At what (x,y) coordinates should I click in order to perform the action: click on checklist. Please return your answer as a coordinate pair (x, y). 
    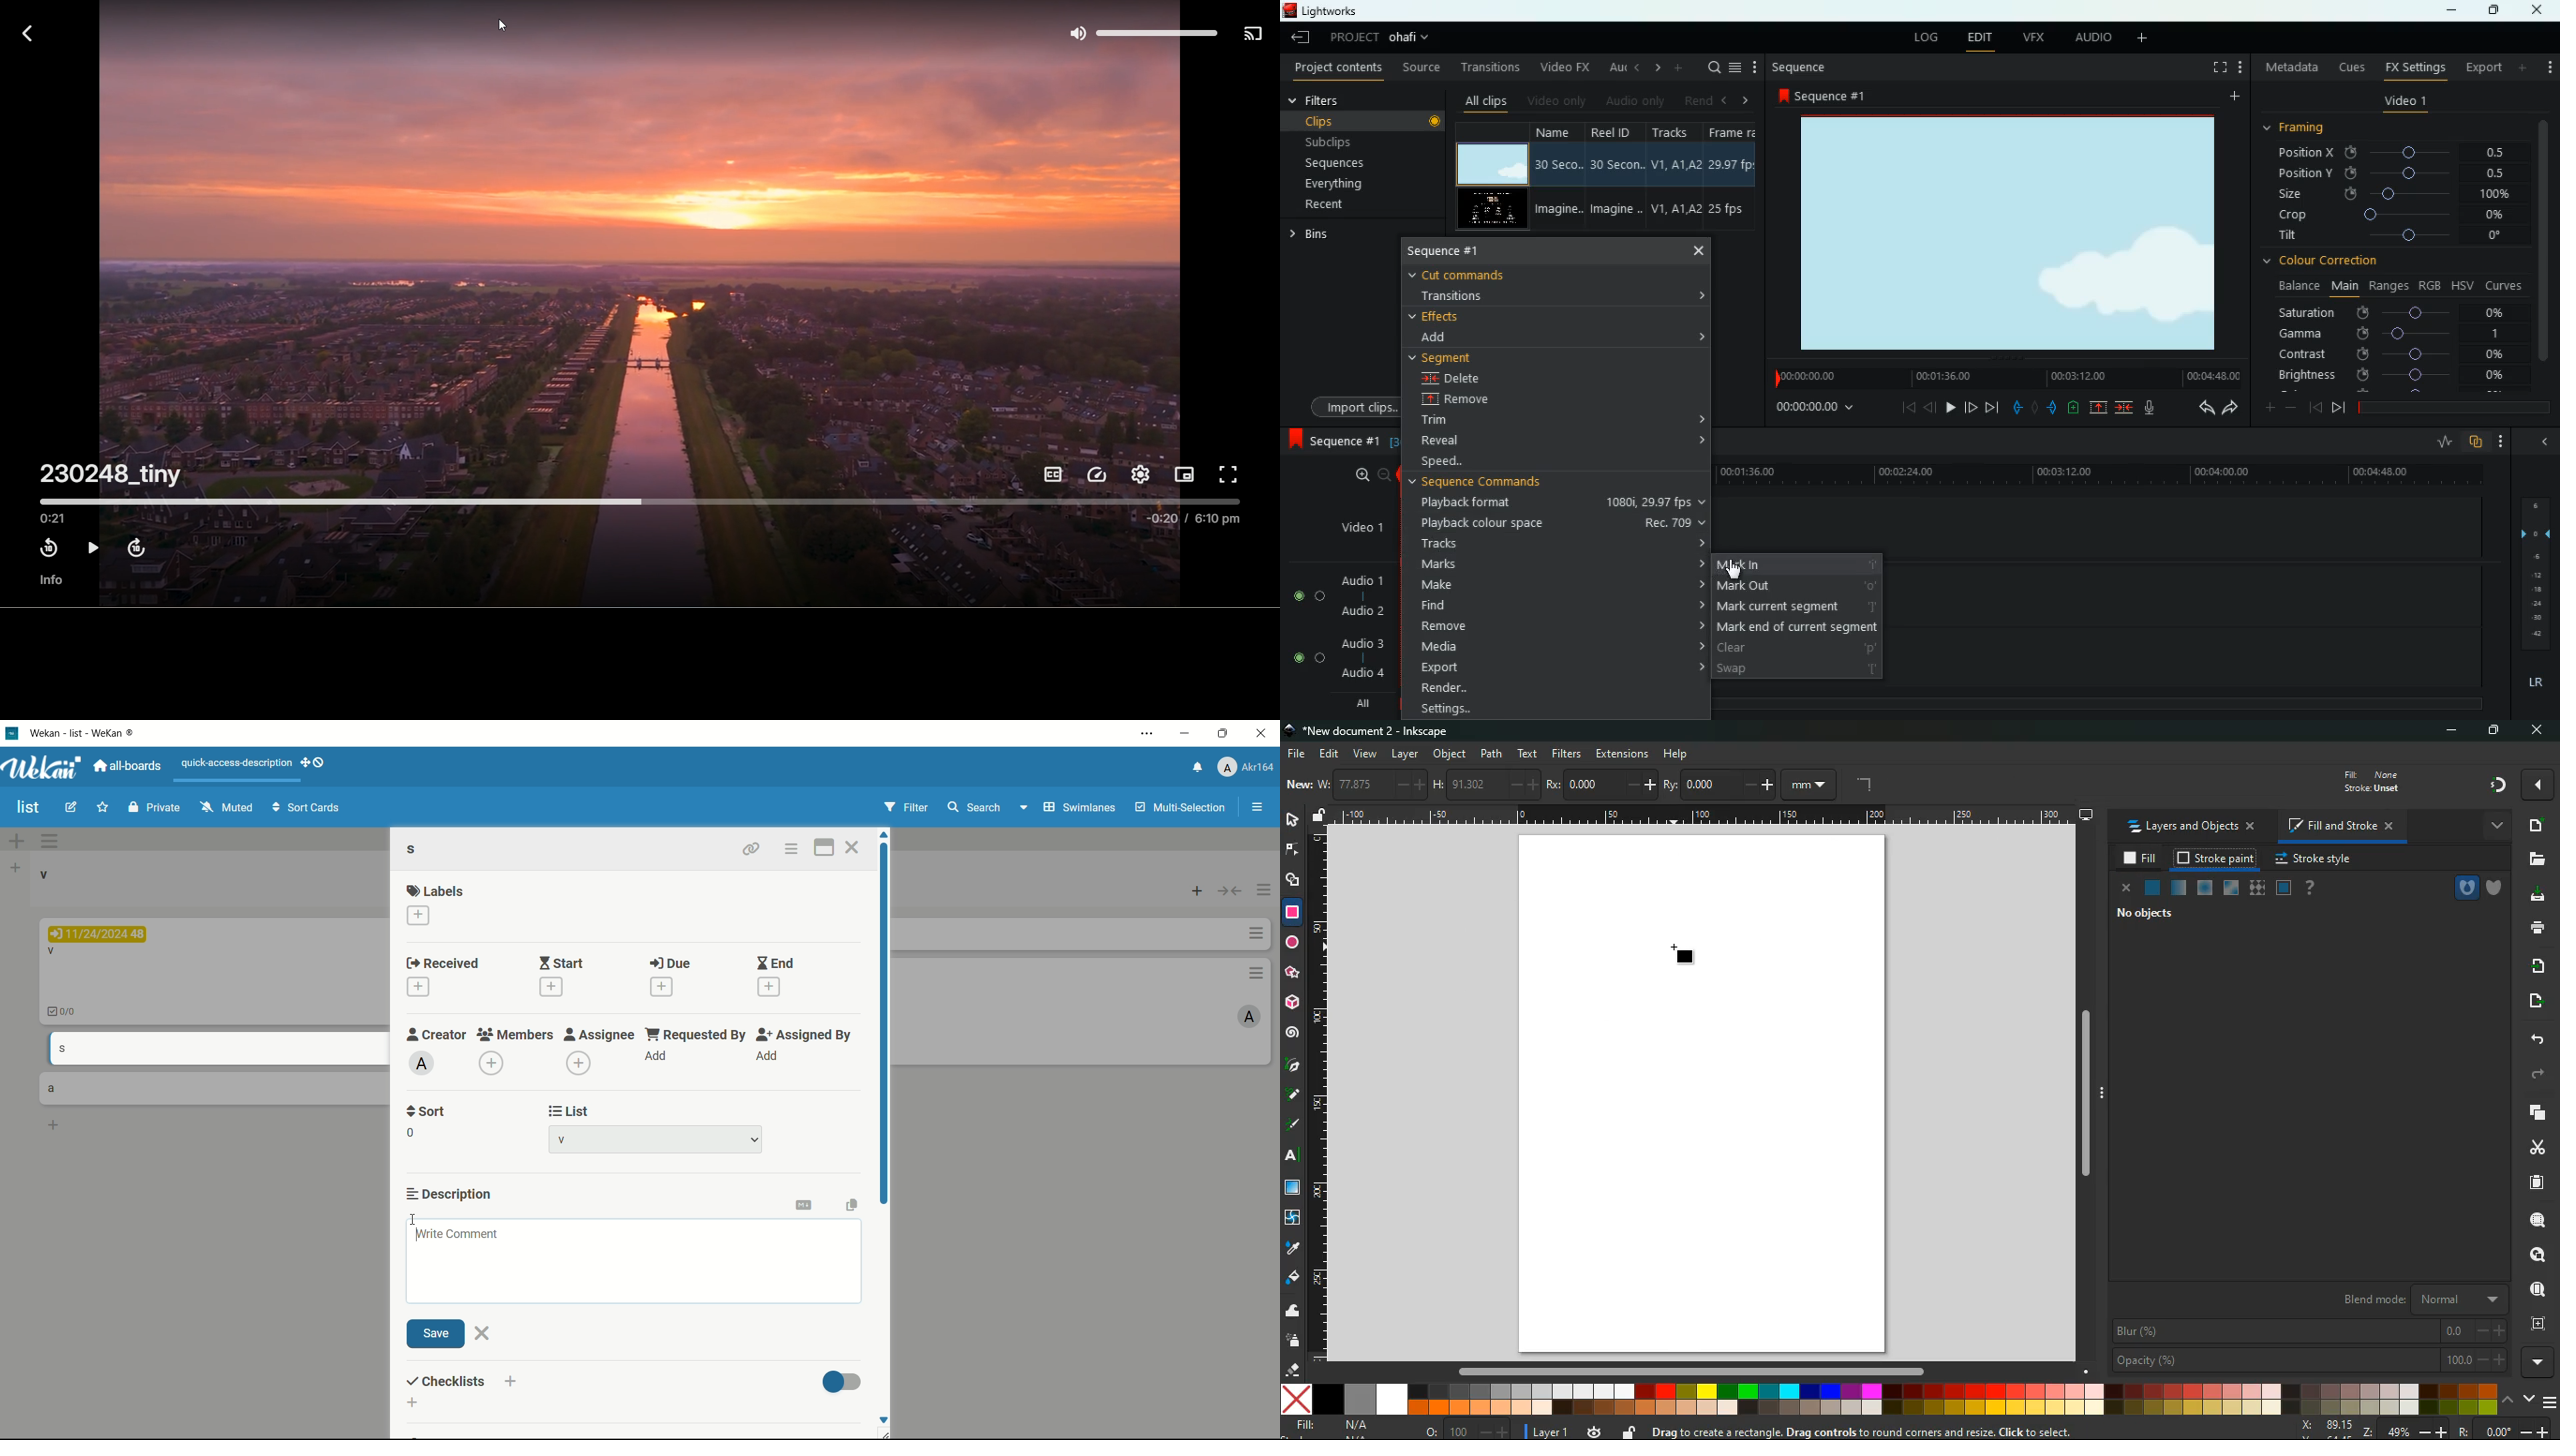
    Looking at the image, I should click on (461, 1382).